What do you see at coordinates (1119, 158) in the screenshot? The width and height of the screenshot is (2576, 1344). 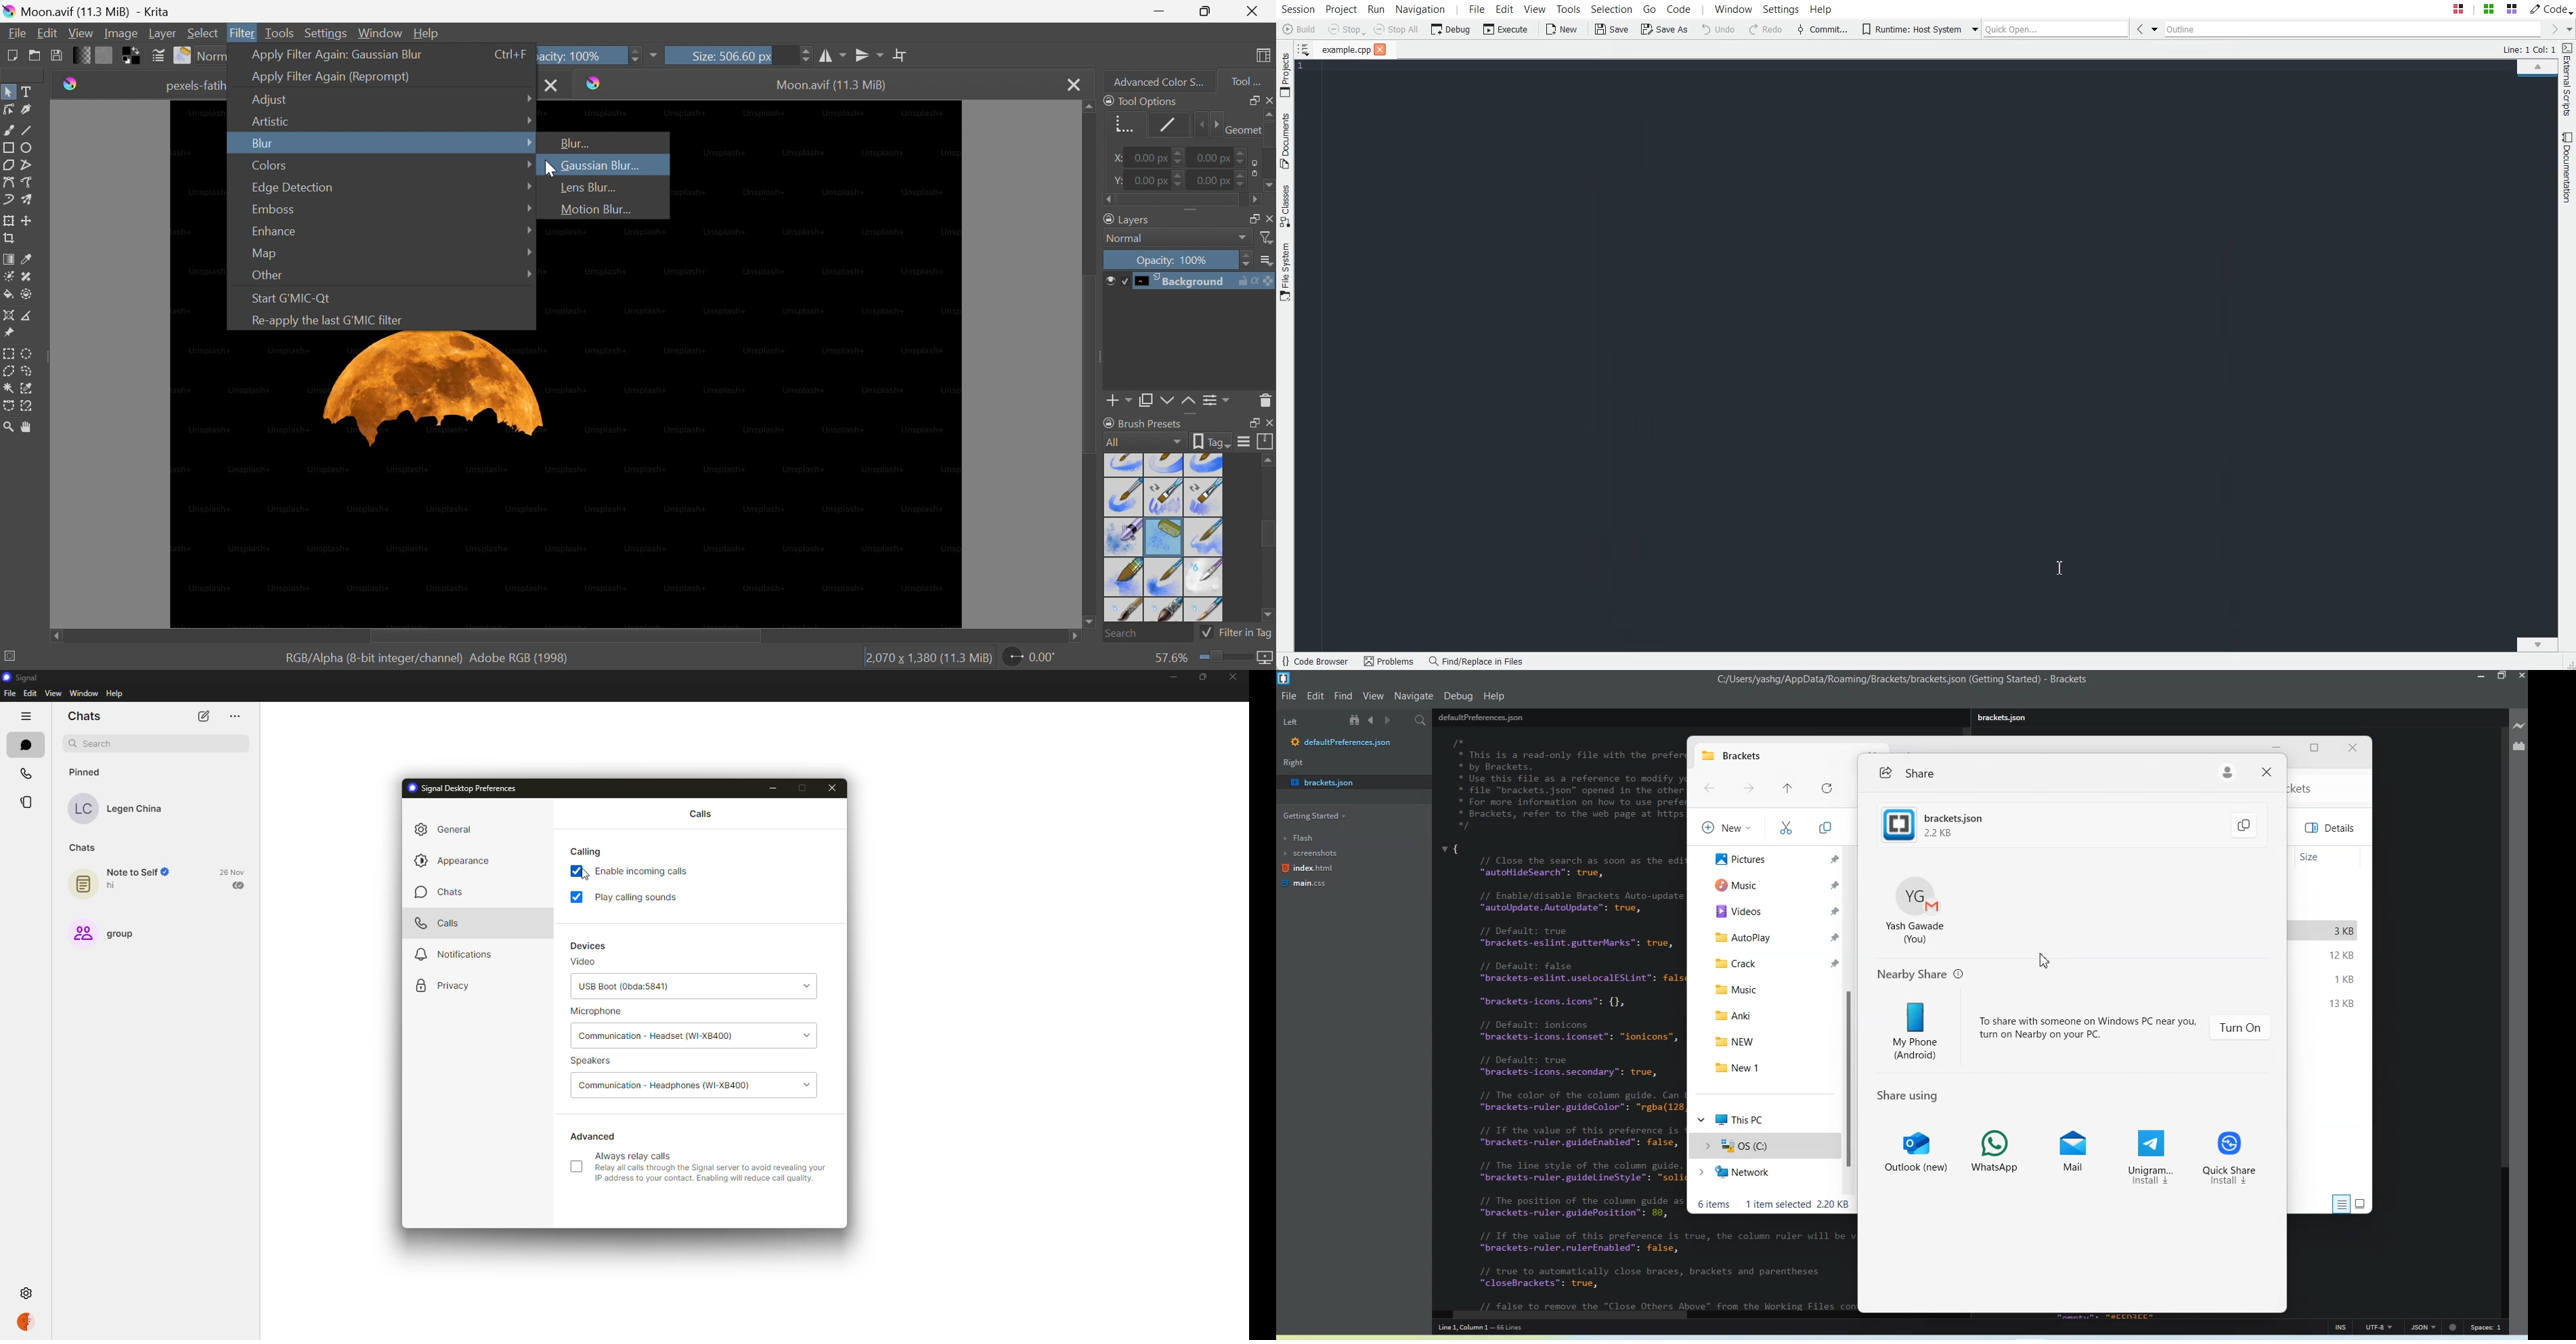 I see `x:` at bounding box center [1119, 158].